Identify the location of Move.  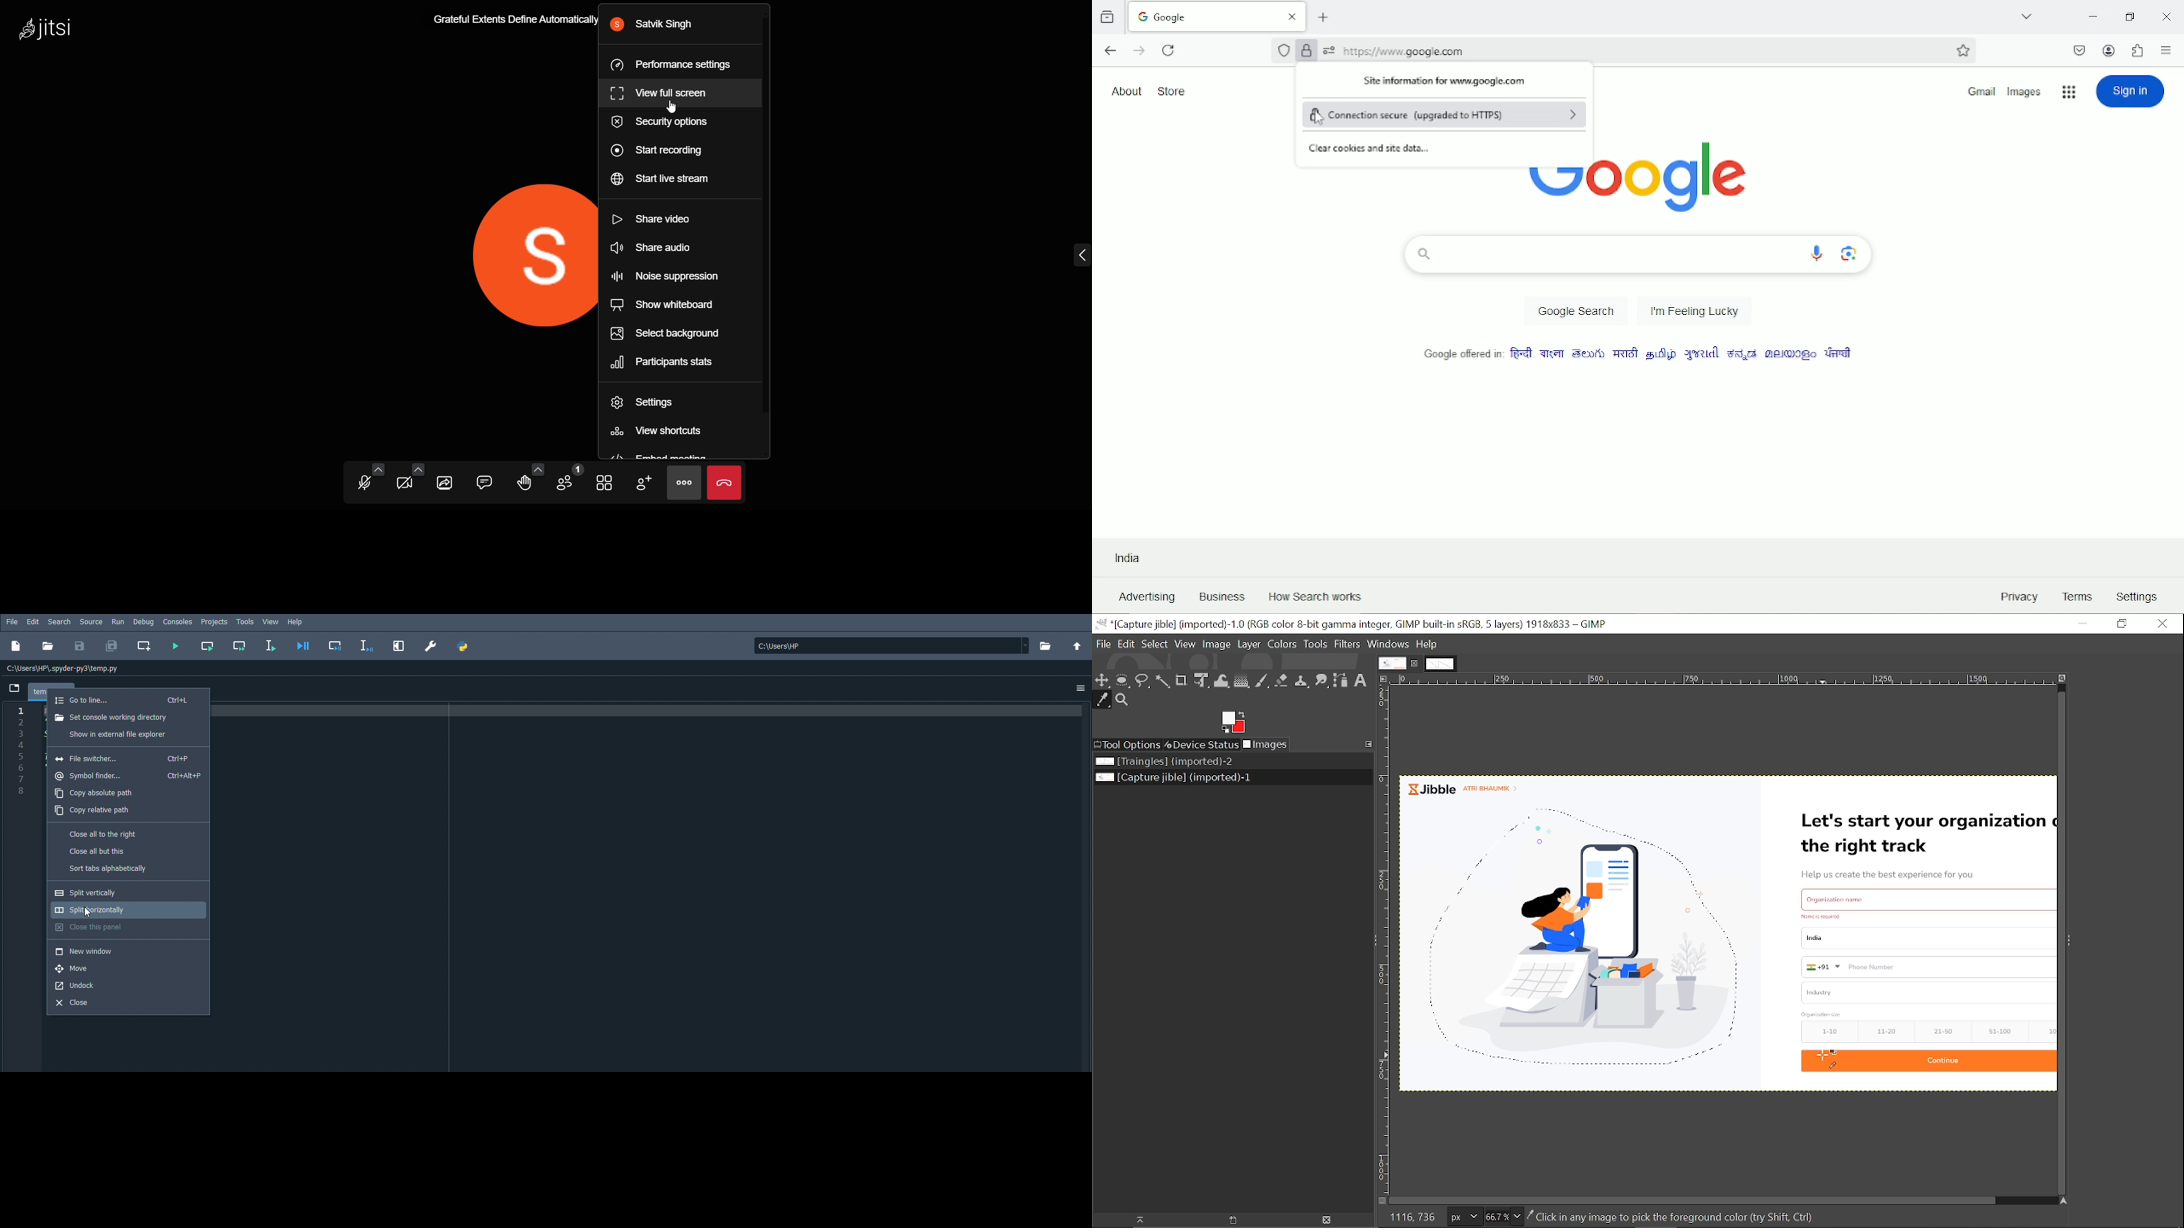
(81, 970).